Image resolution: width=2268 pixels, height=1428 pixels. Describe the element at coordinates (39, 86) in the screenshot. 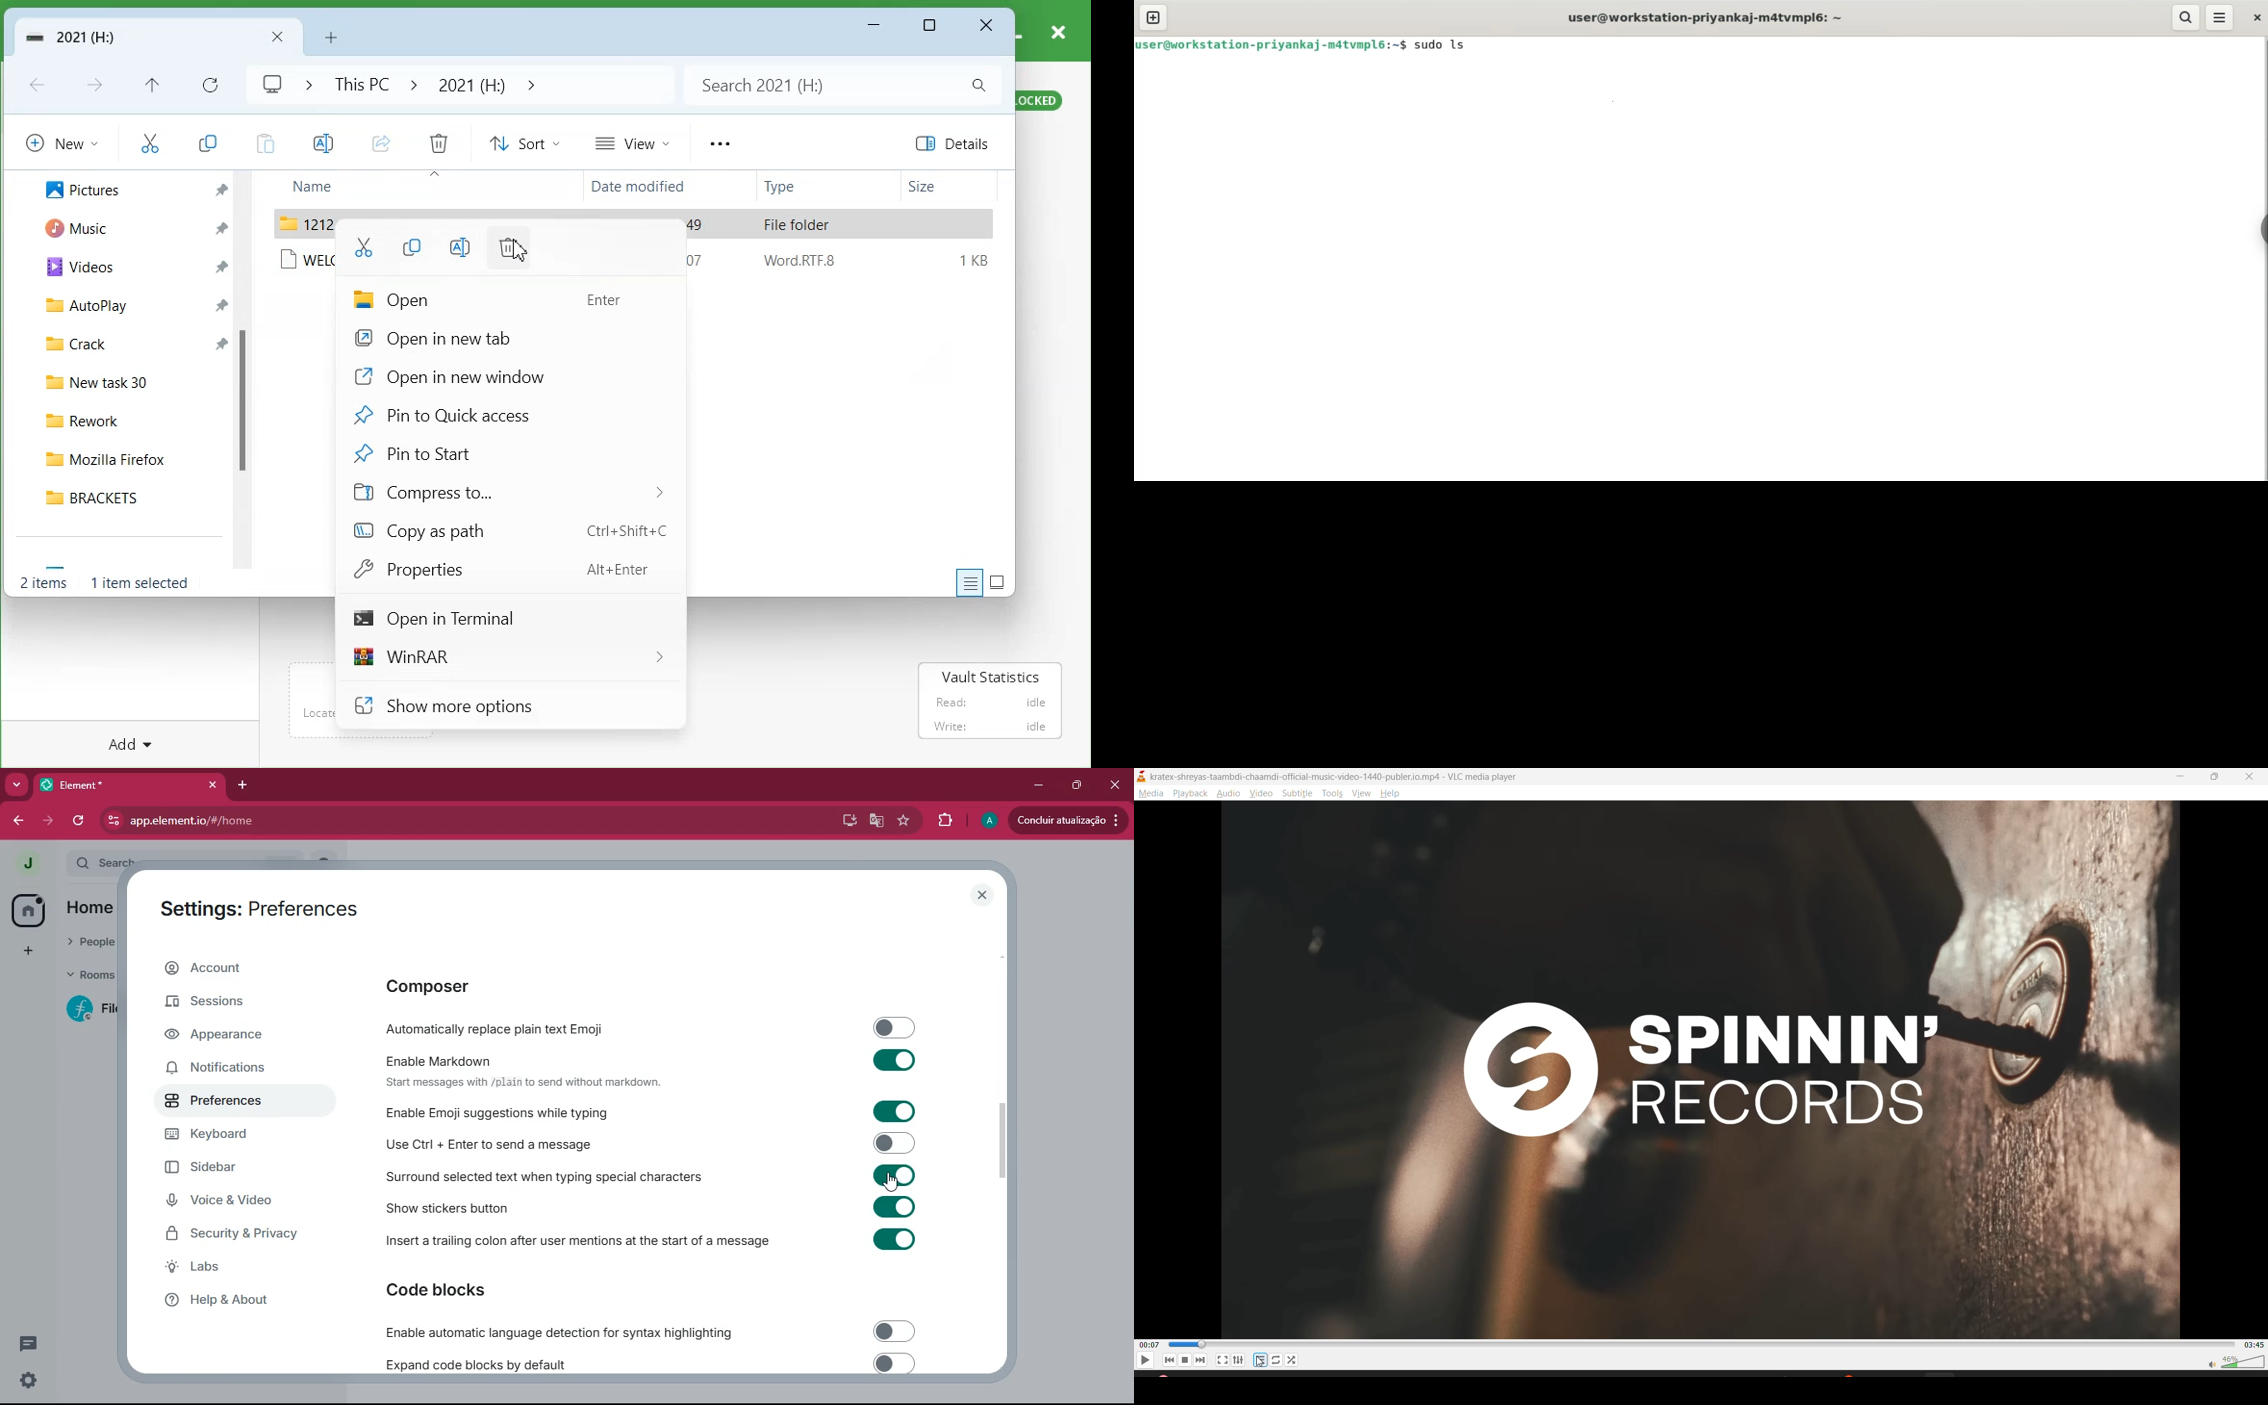

I see `Go Back ` at that location.